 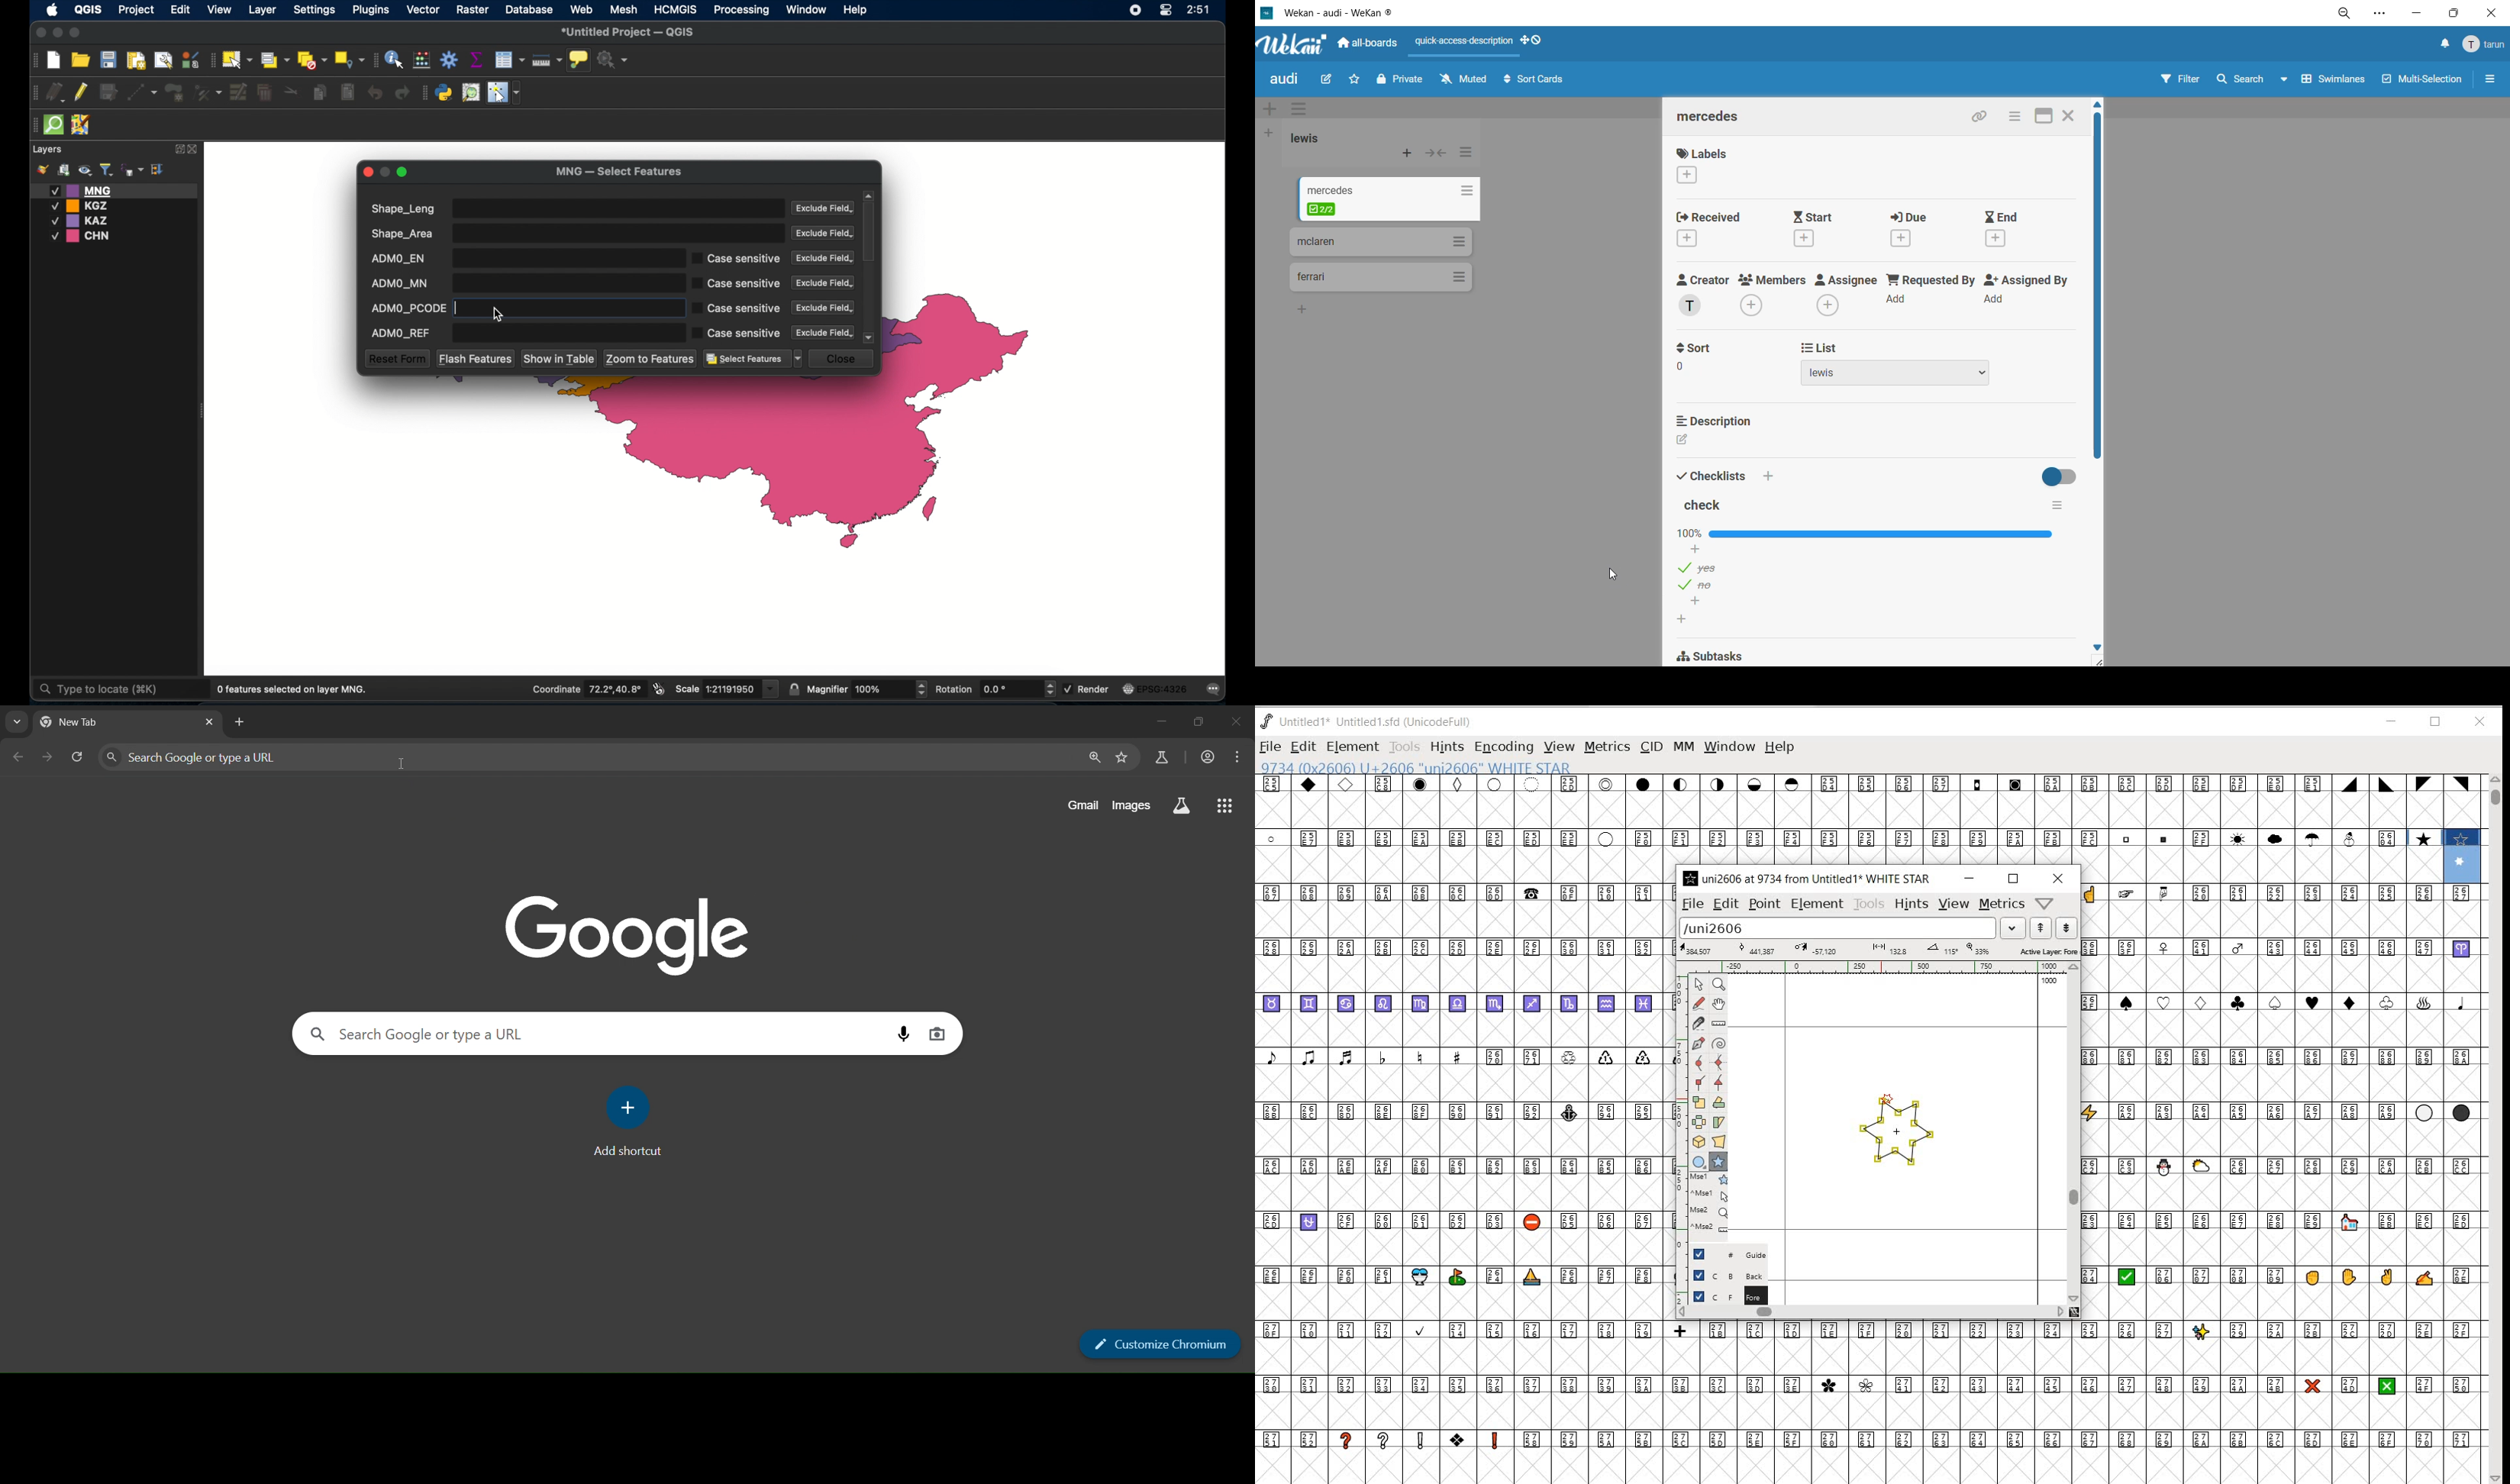 I want to click on ADD CURVE POINT, so click(x=1719, y=1064).